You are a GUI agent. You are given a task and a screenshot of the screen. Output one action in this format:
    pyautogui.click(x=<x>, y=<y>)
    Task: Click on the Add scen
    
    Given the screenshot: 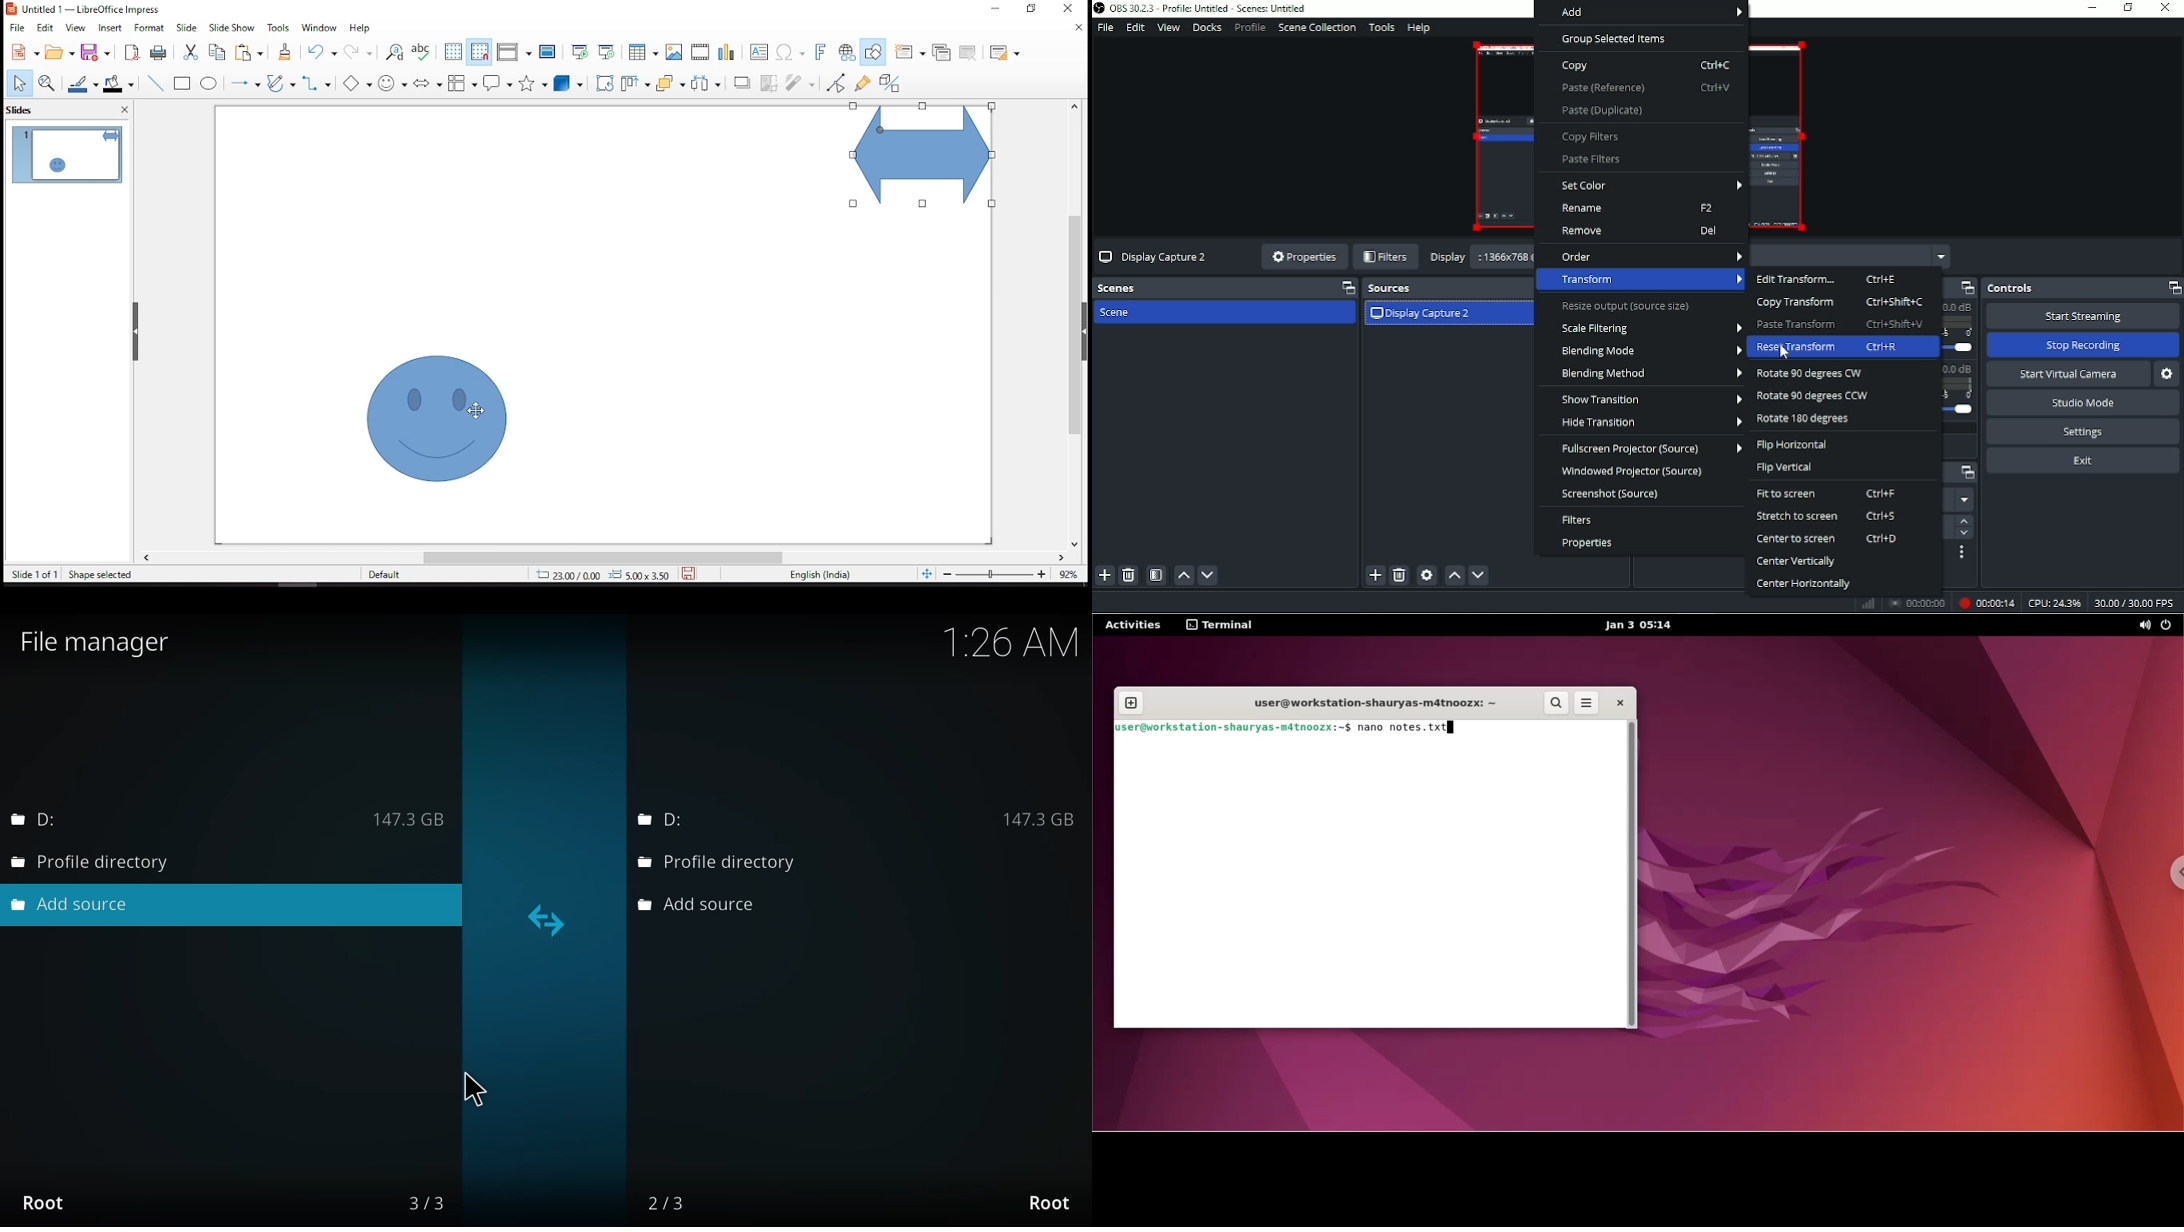 What is the action you would take?
    pyautogui.click(x=1104, y=576)
    